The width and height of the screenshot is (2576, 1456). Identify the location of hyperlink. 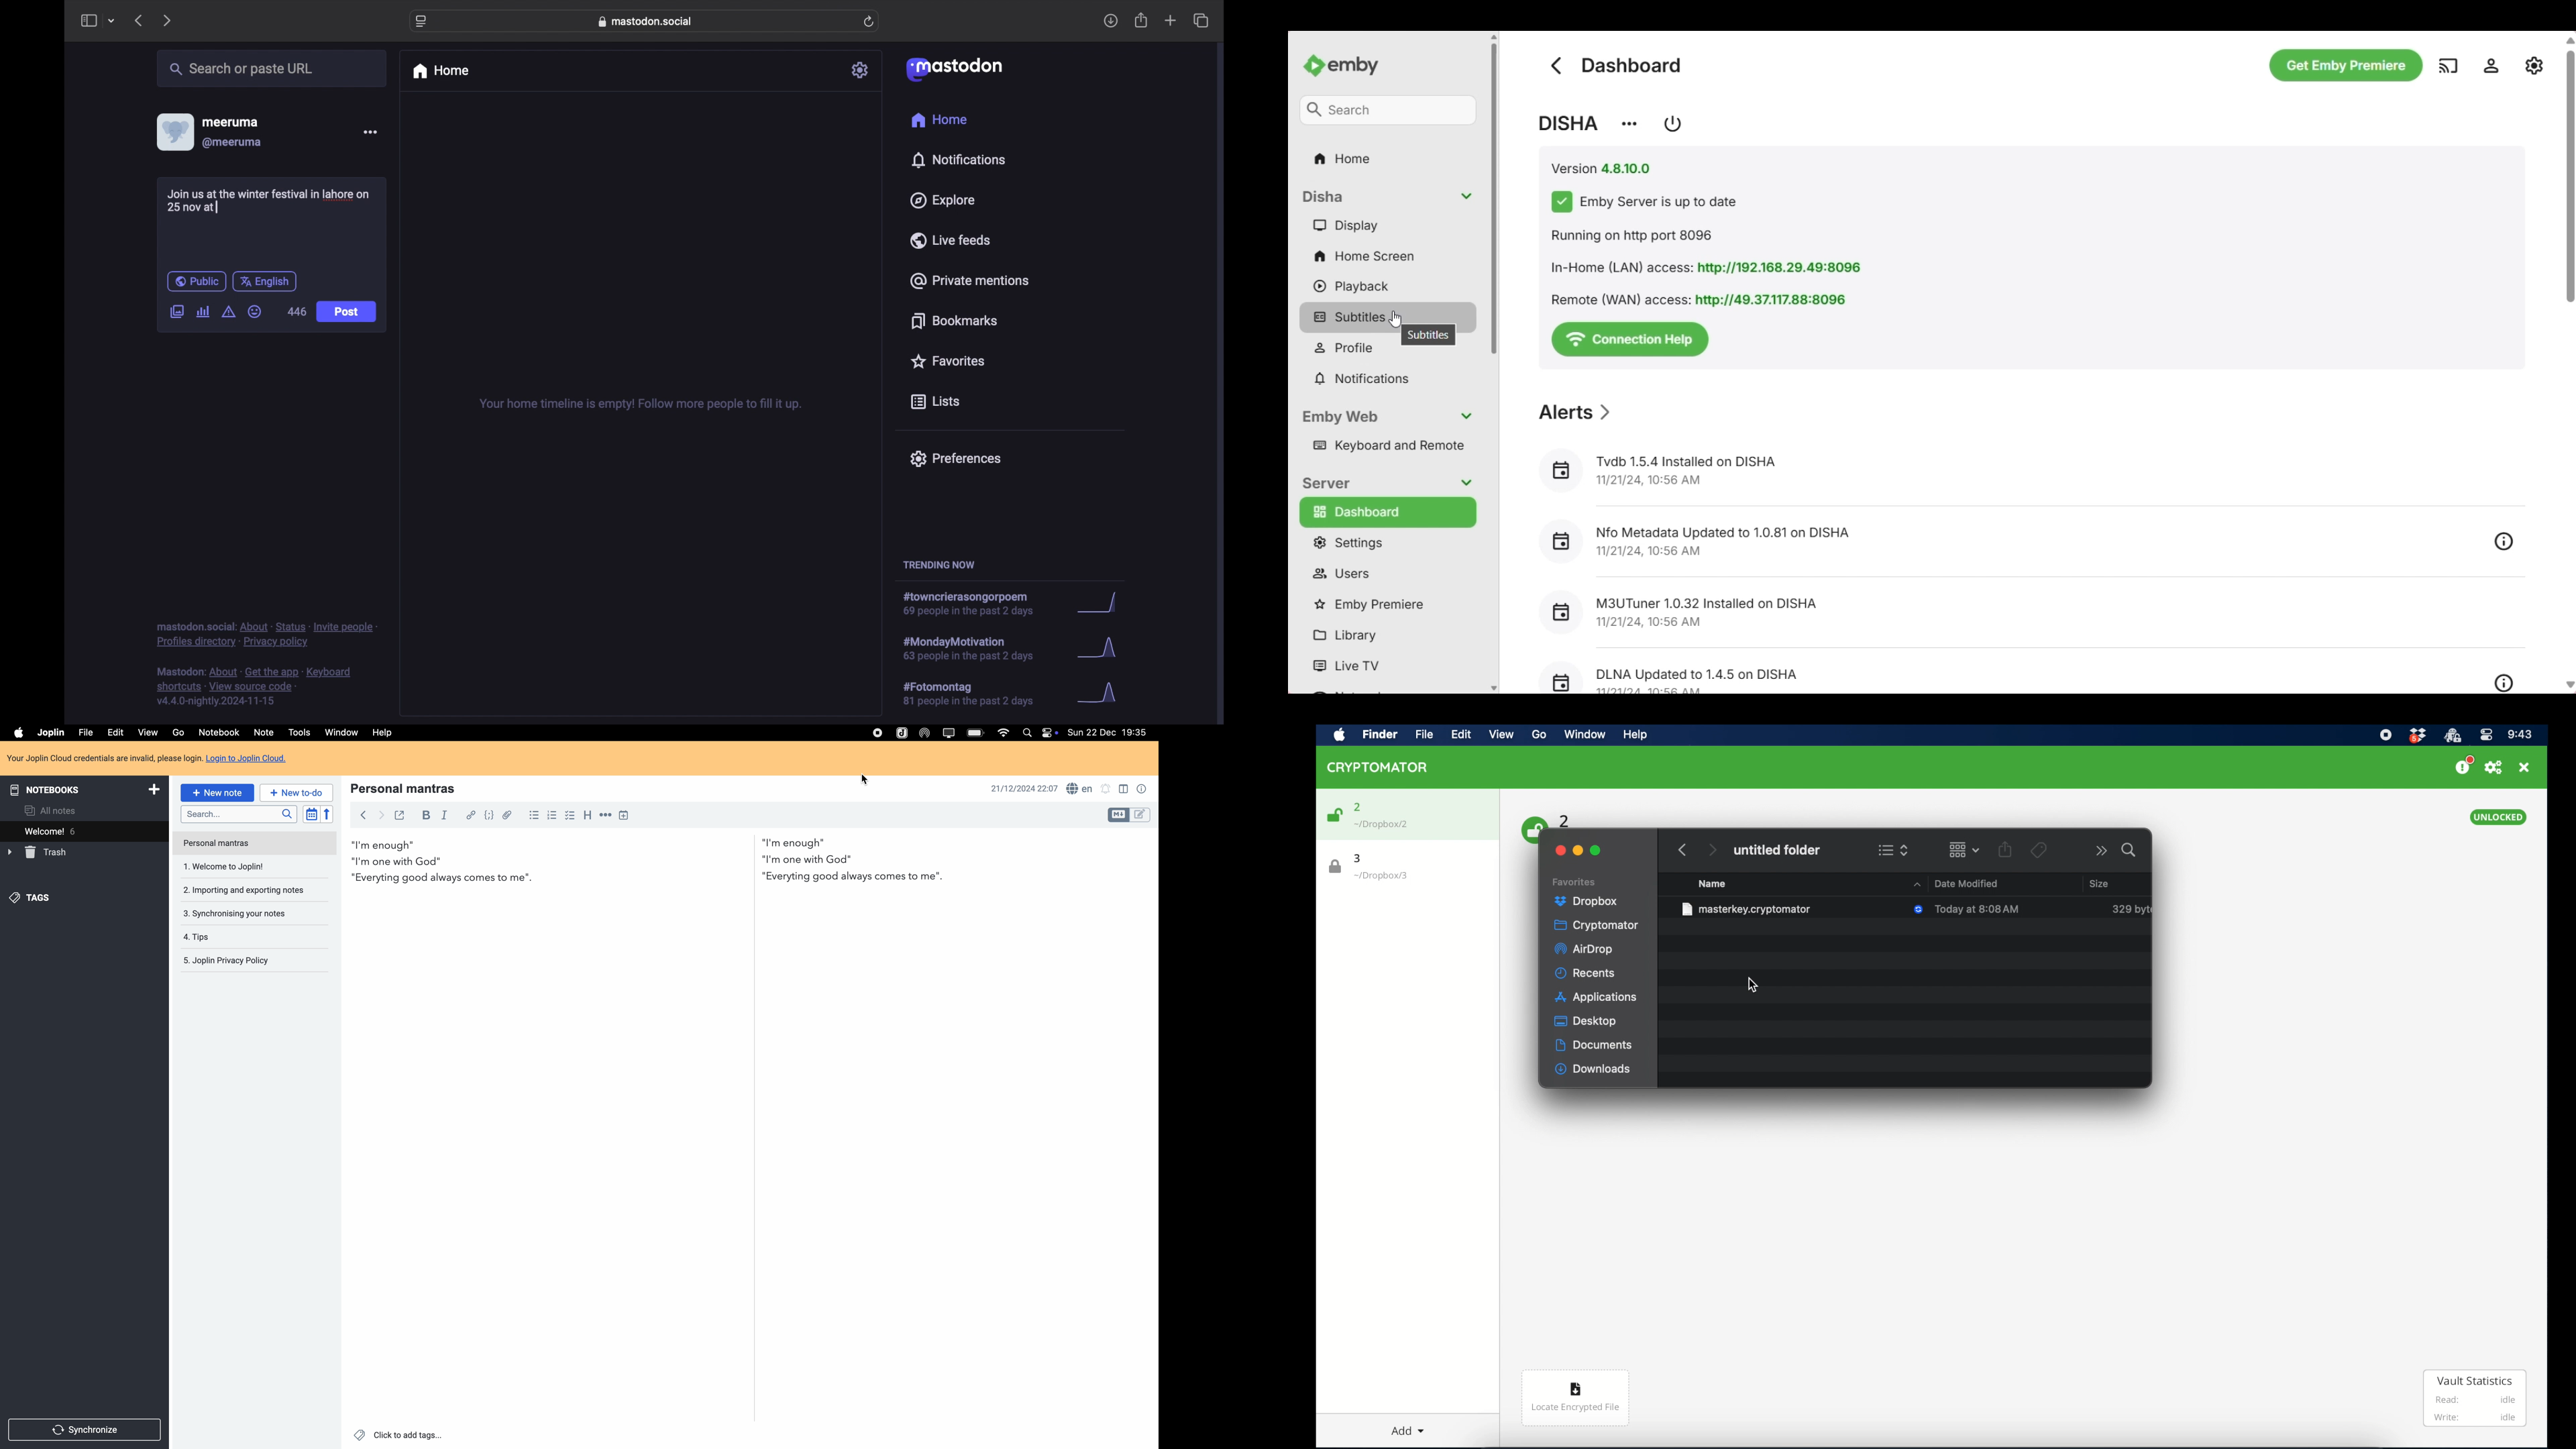
(472, 816).